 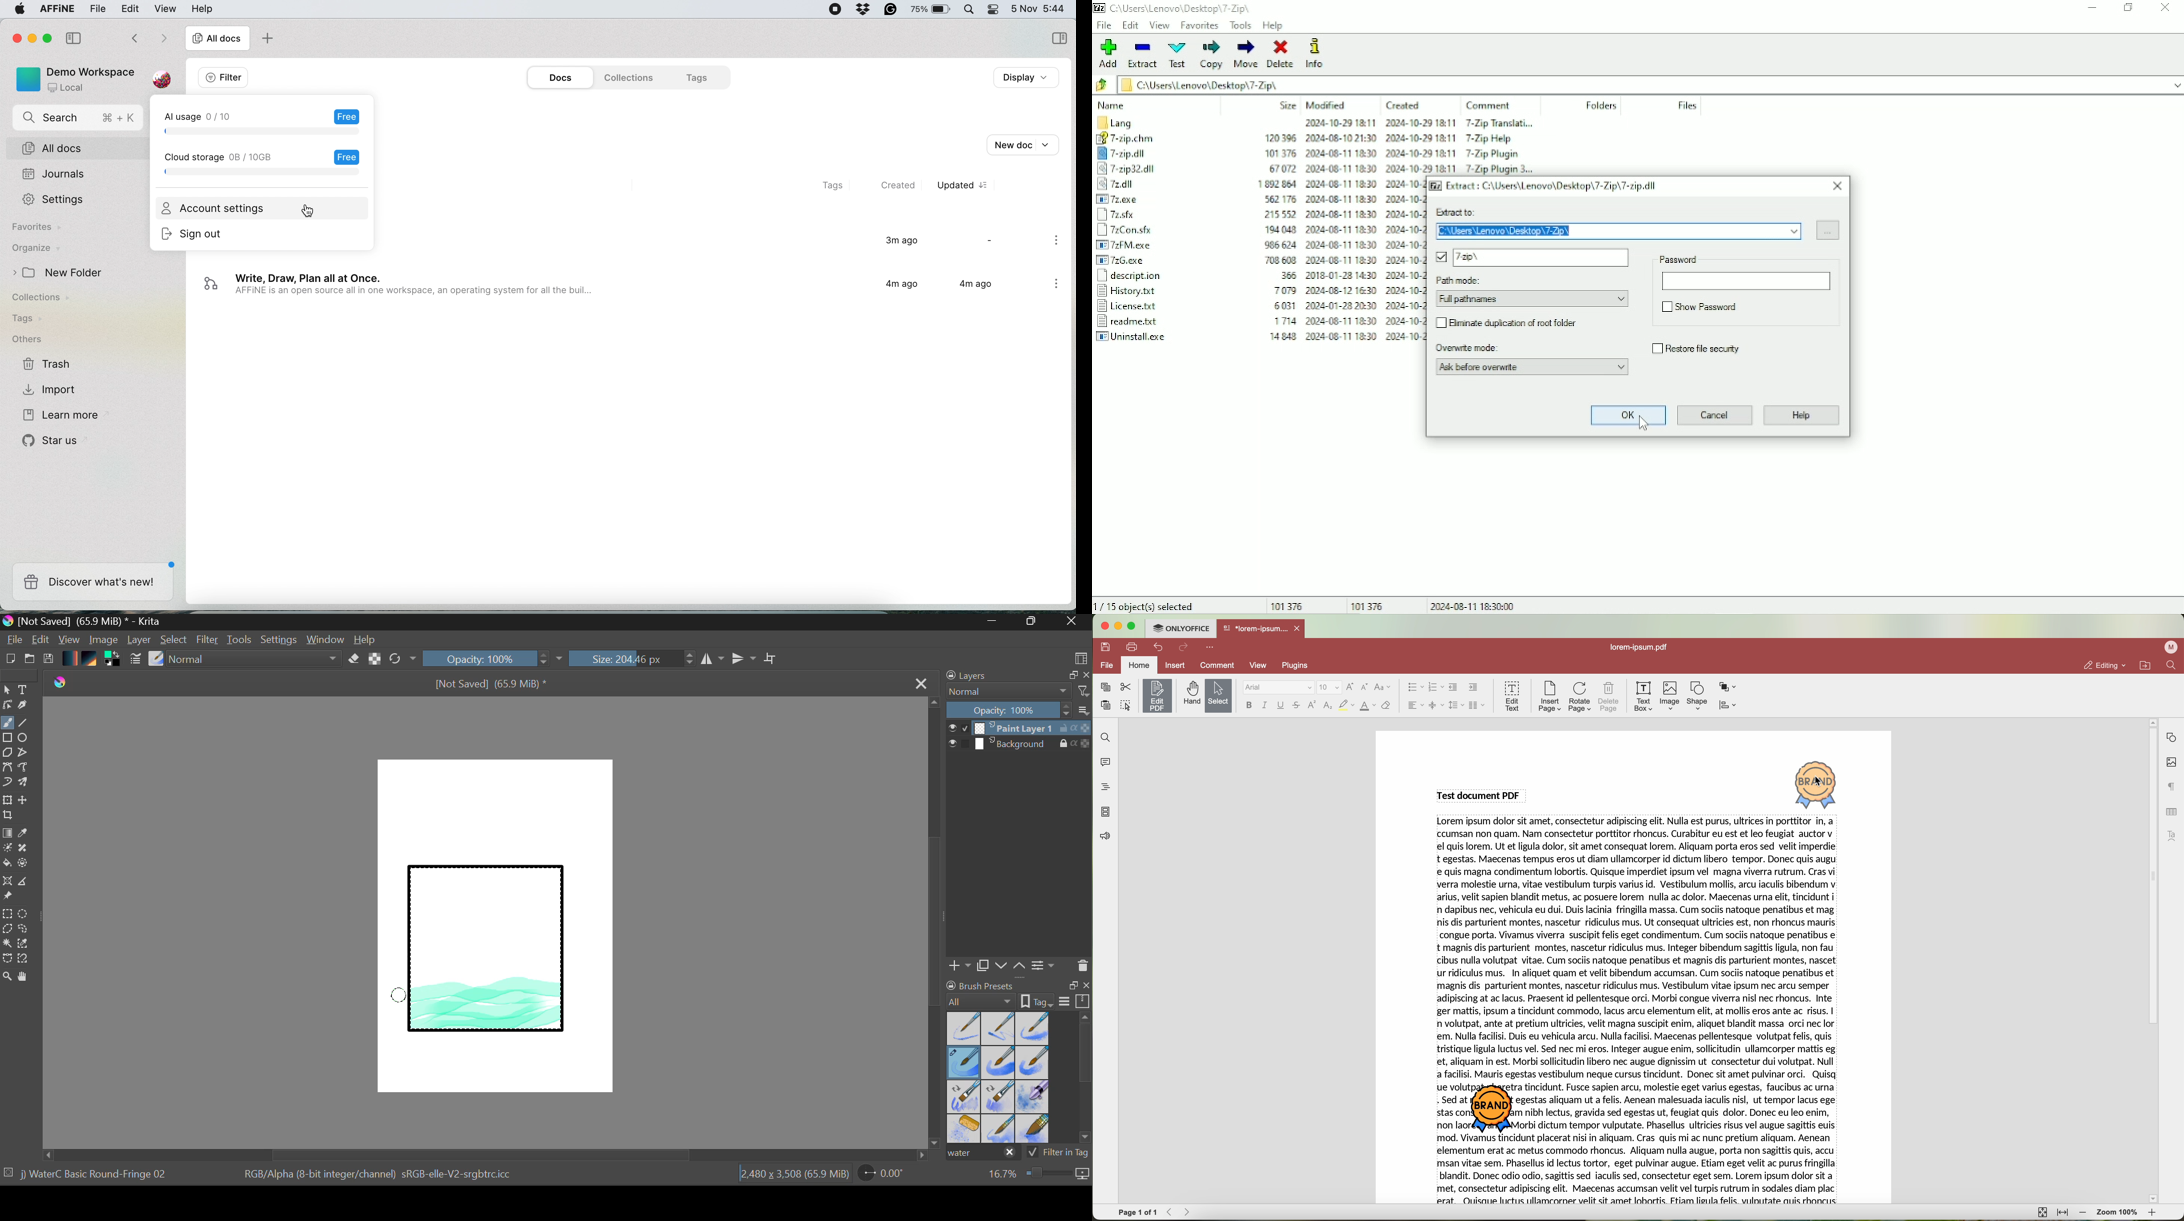 I want to click on Pattern, so click(x=91, y=660).